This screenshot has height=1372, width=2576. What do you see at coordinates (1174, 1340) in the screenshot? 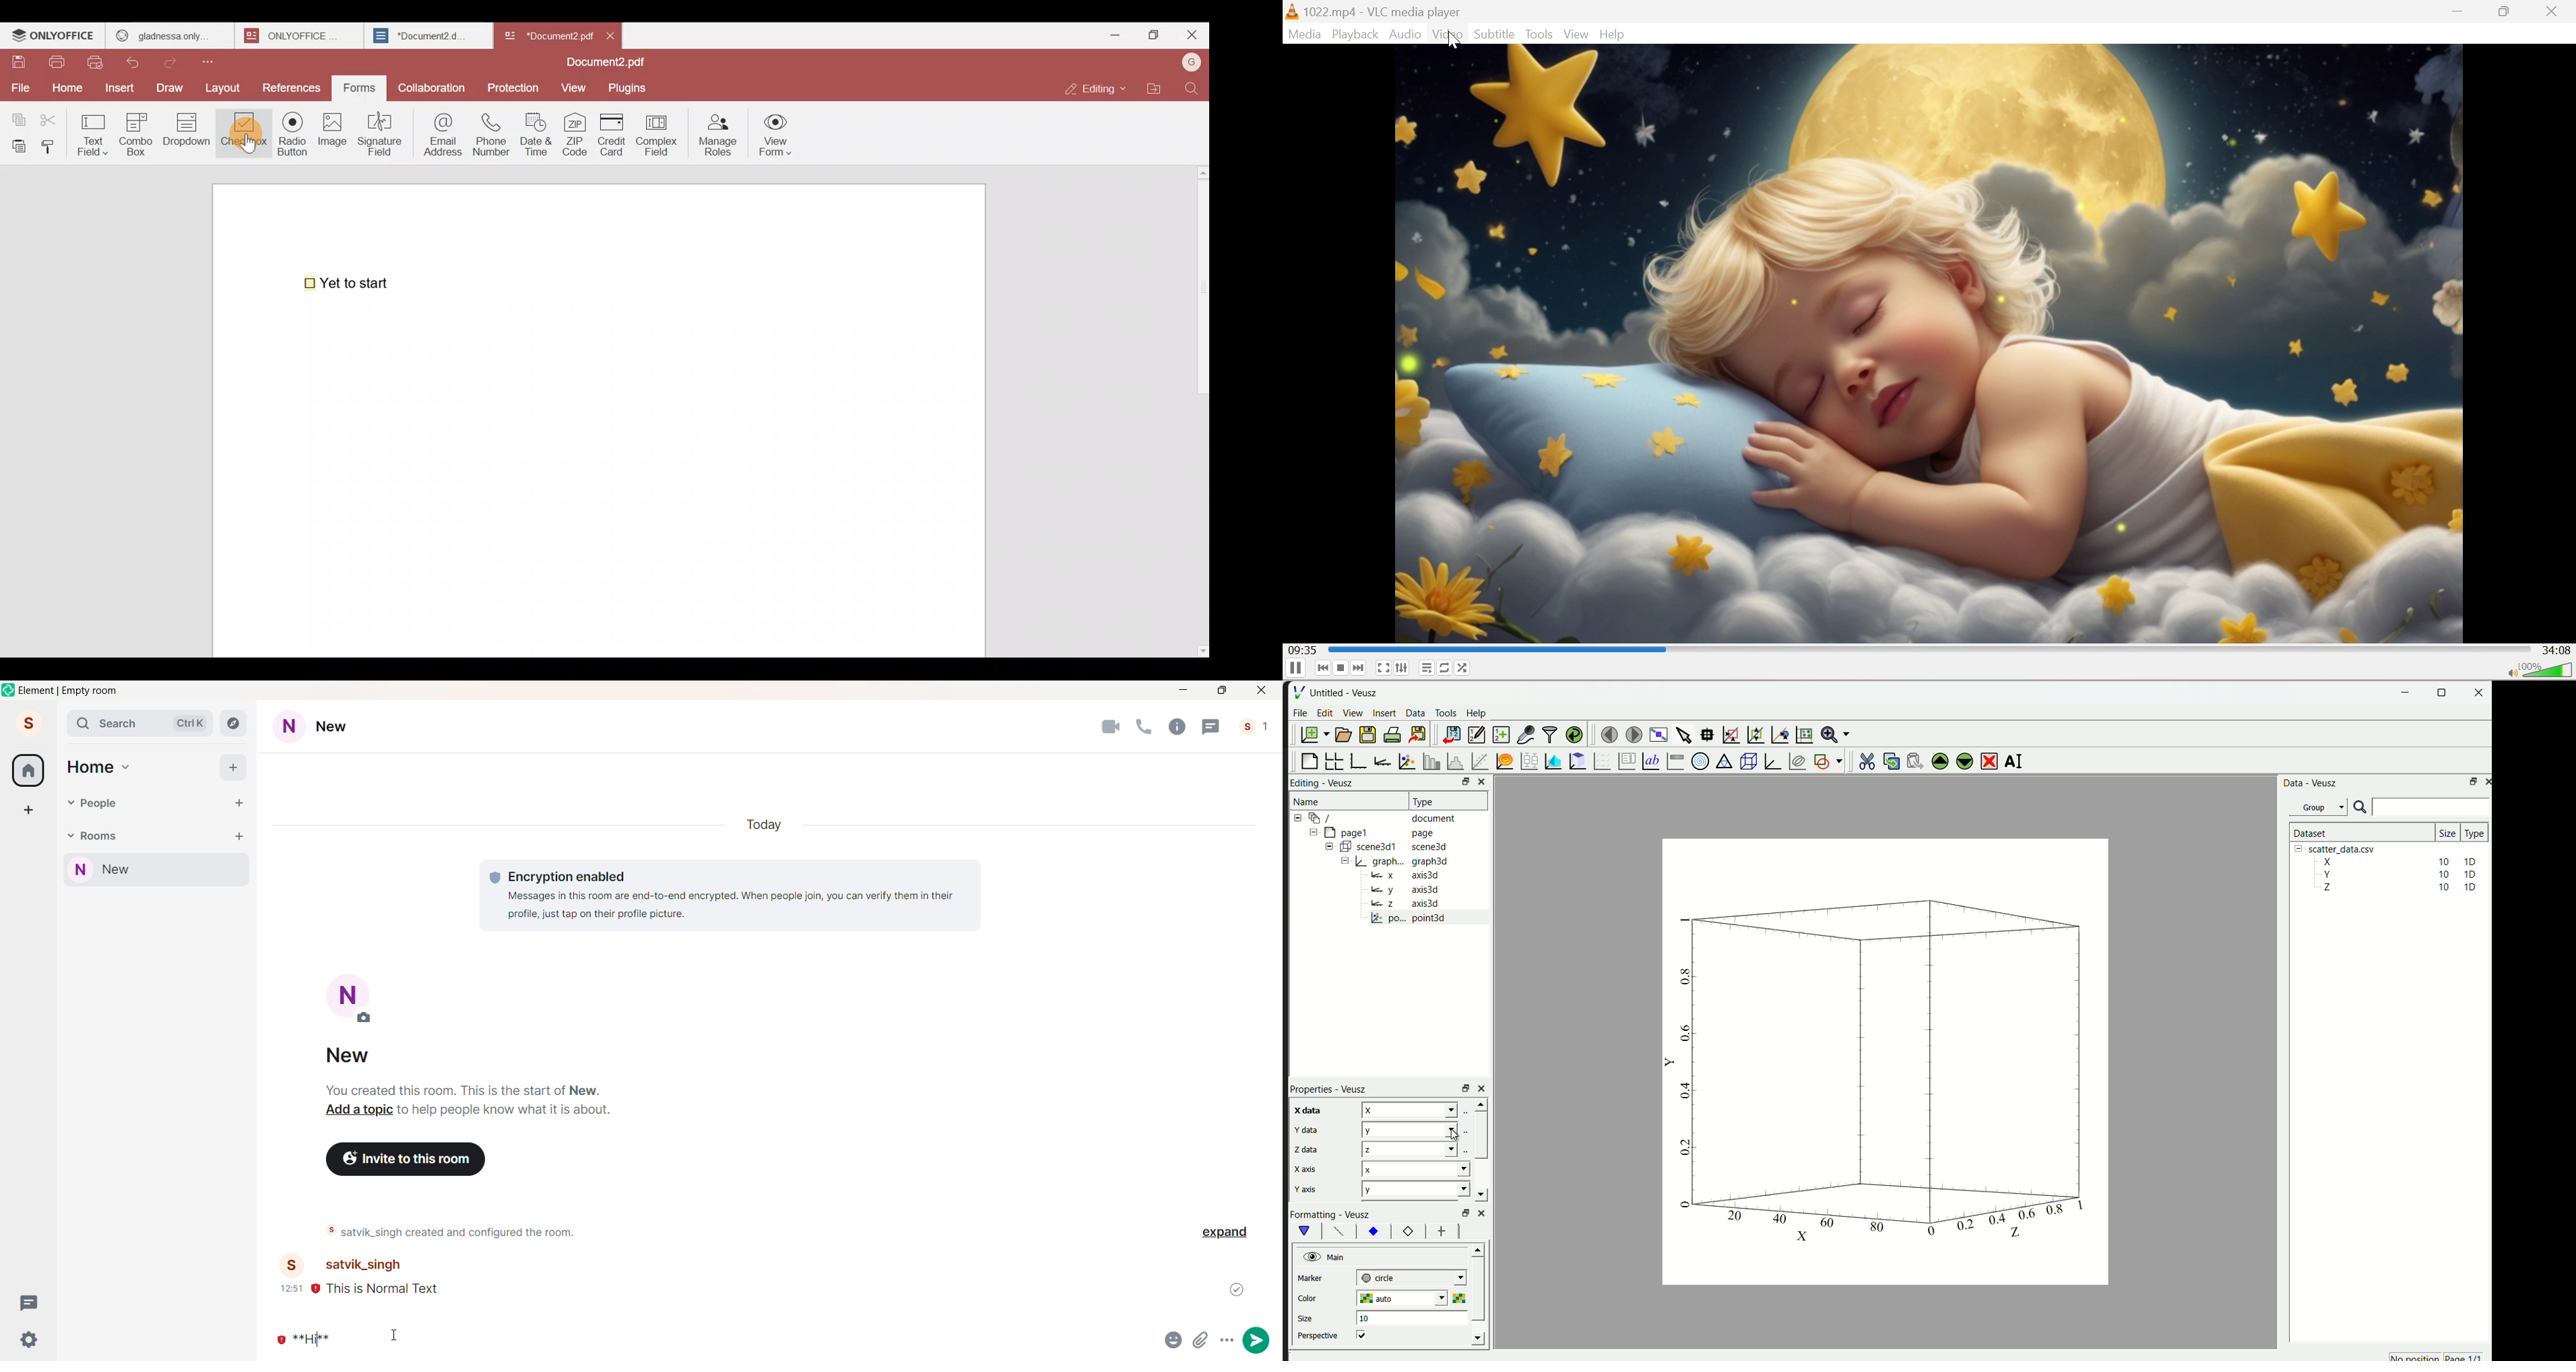
I see `emojis` at bounding box center [1174, 1340].